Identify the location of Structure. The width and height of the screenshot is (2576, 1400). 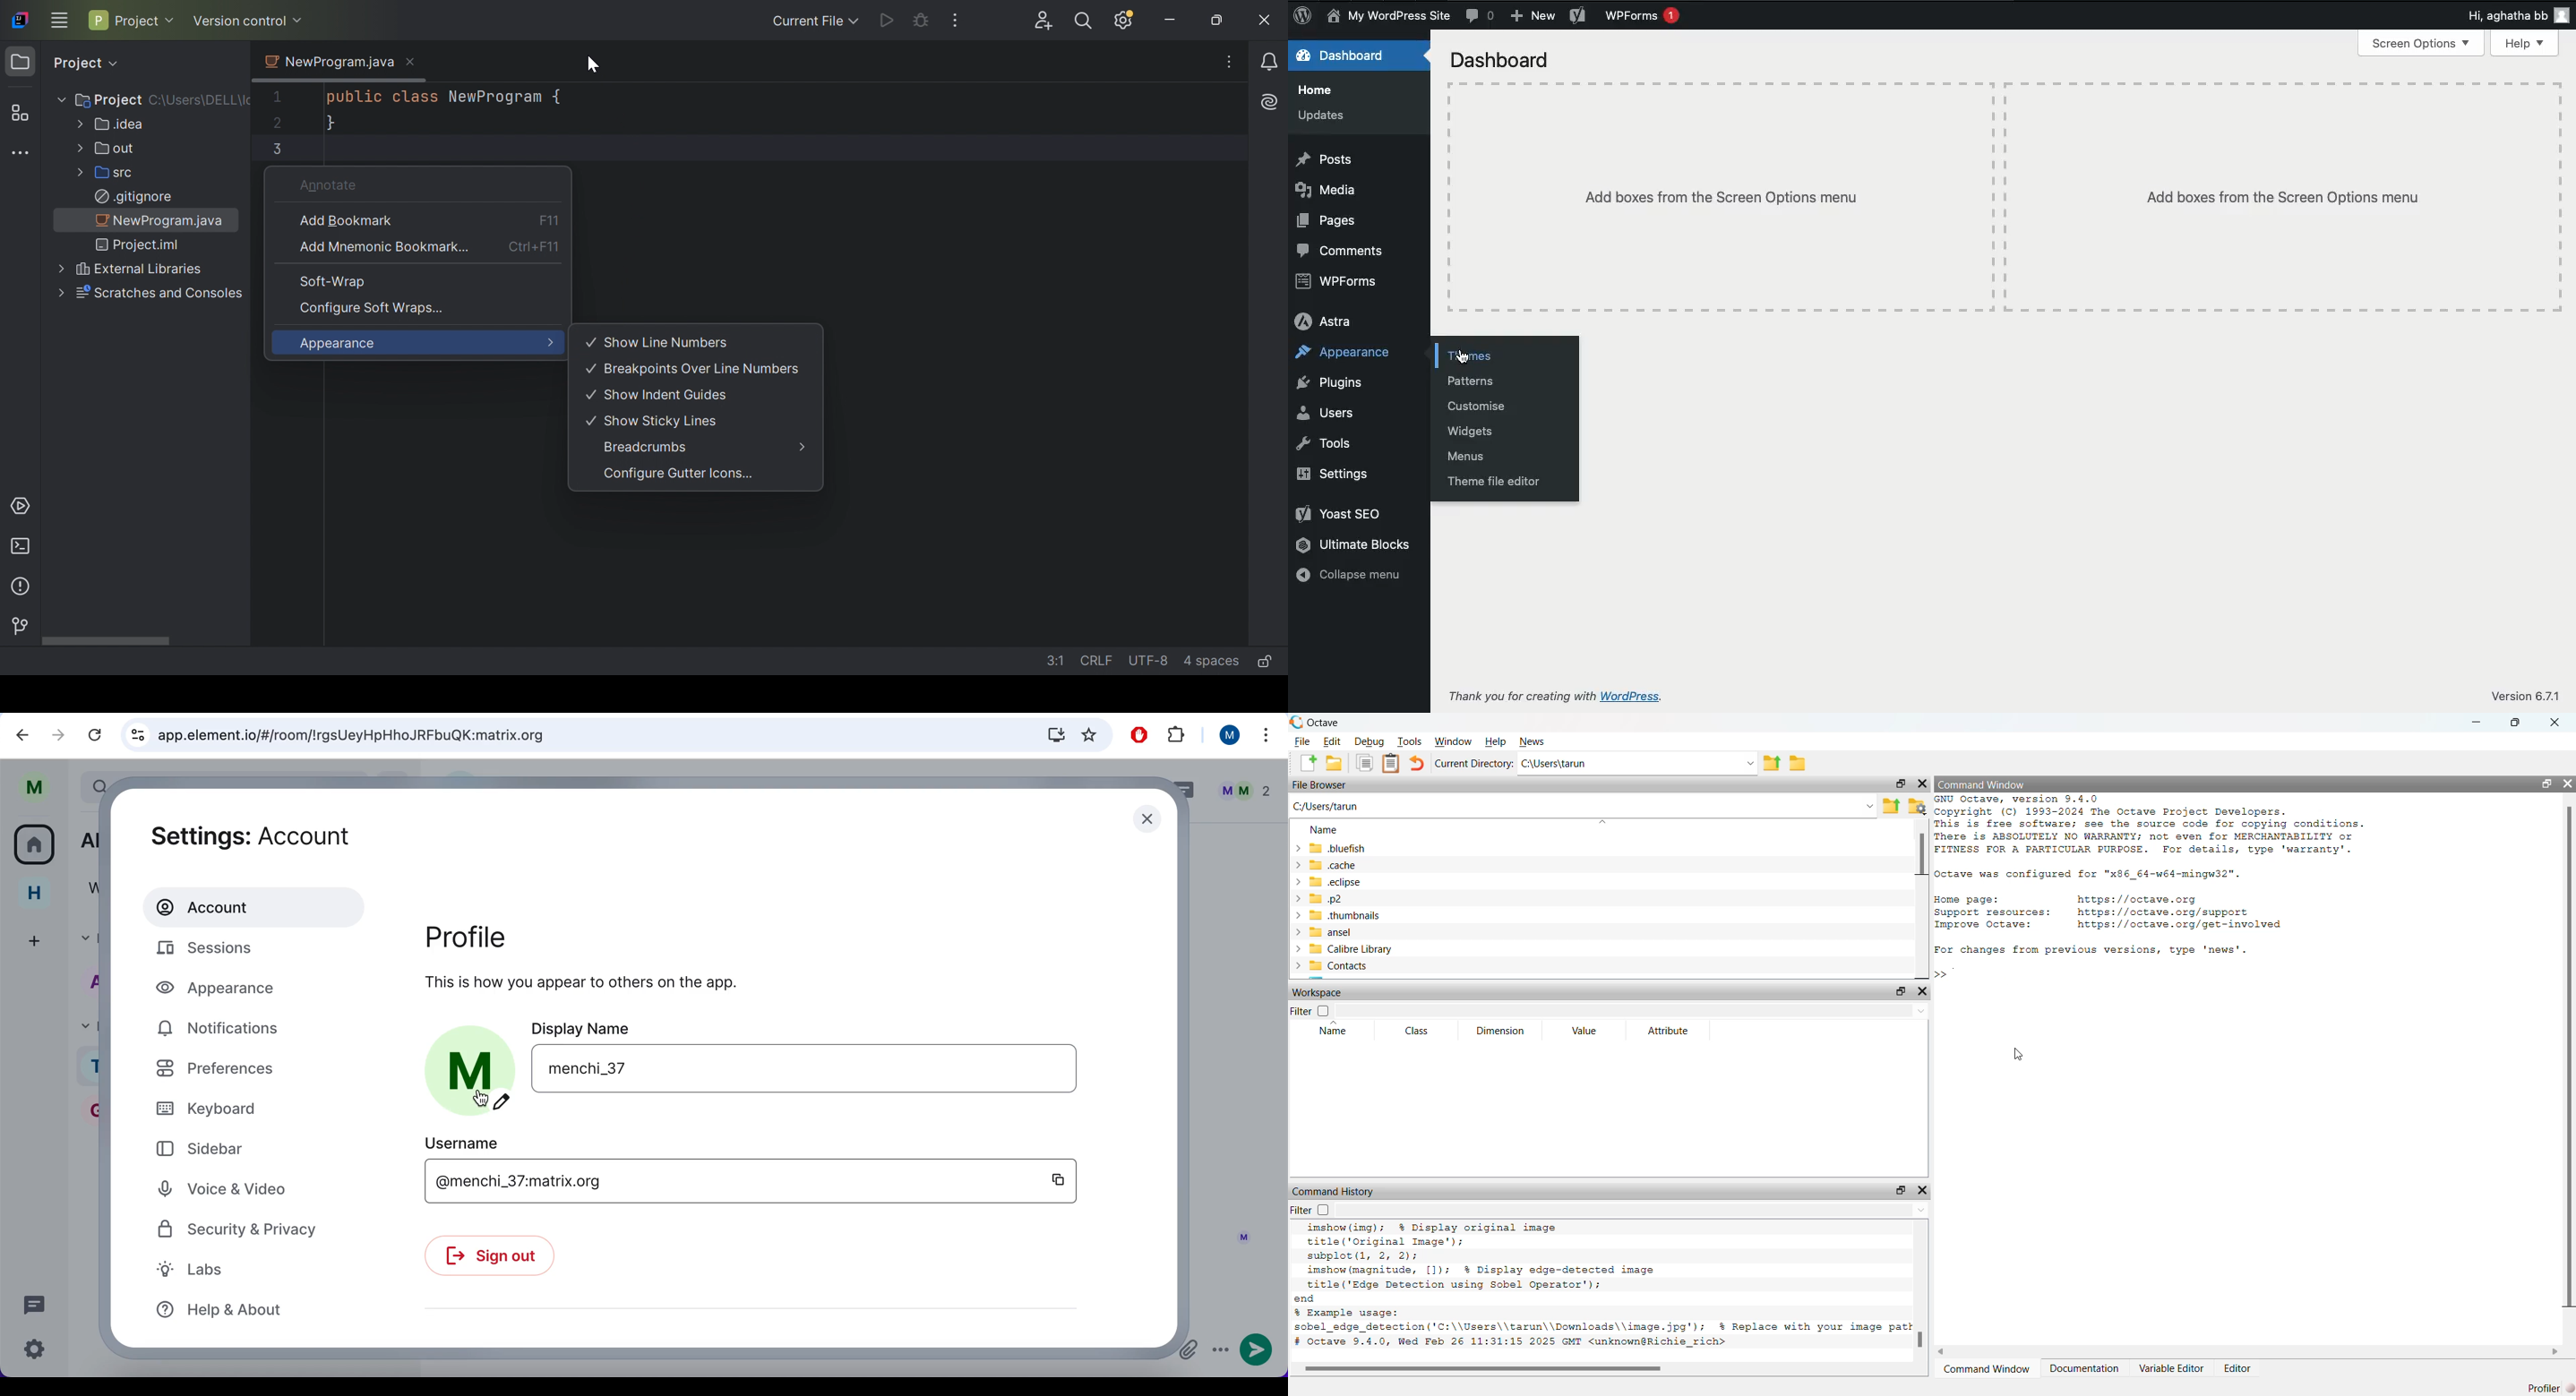
(19, 112).